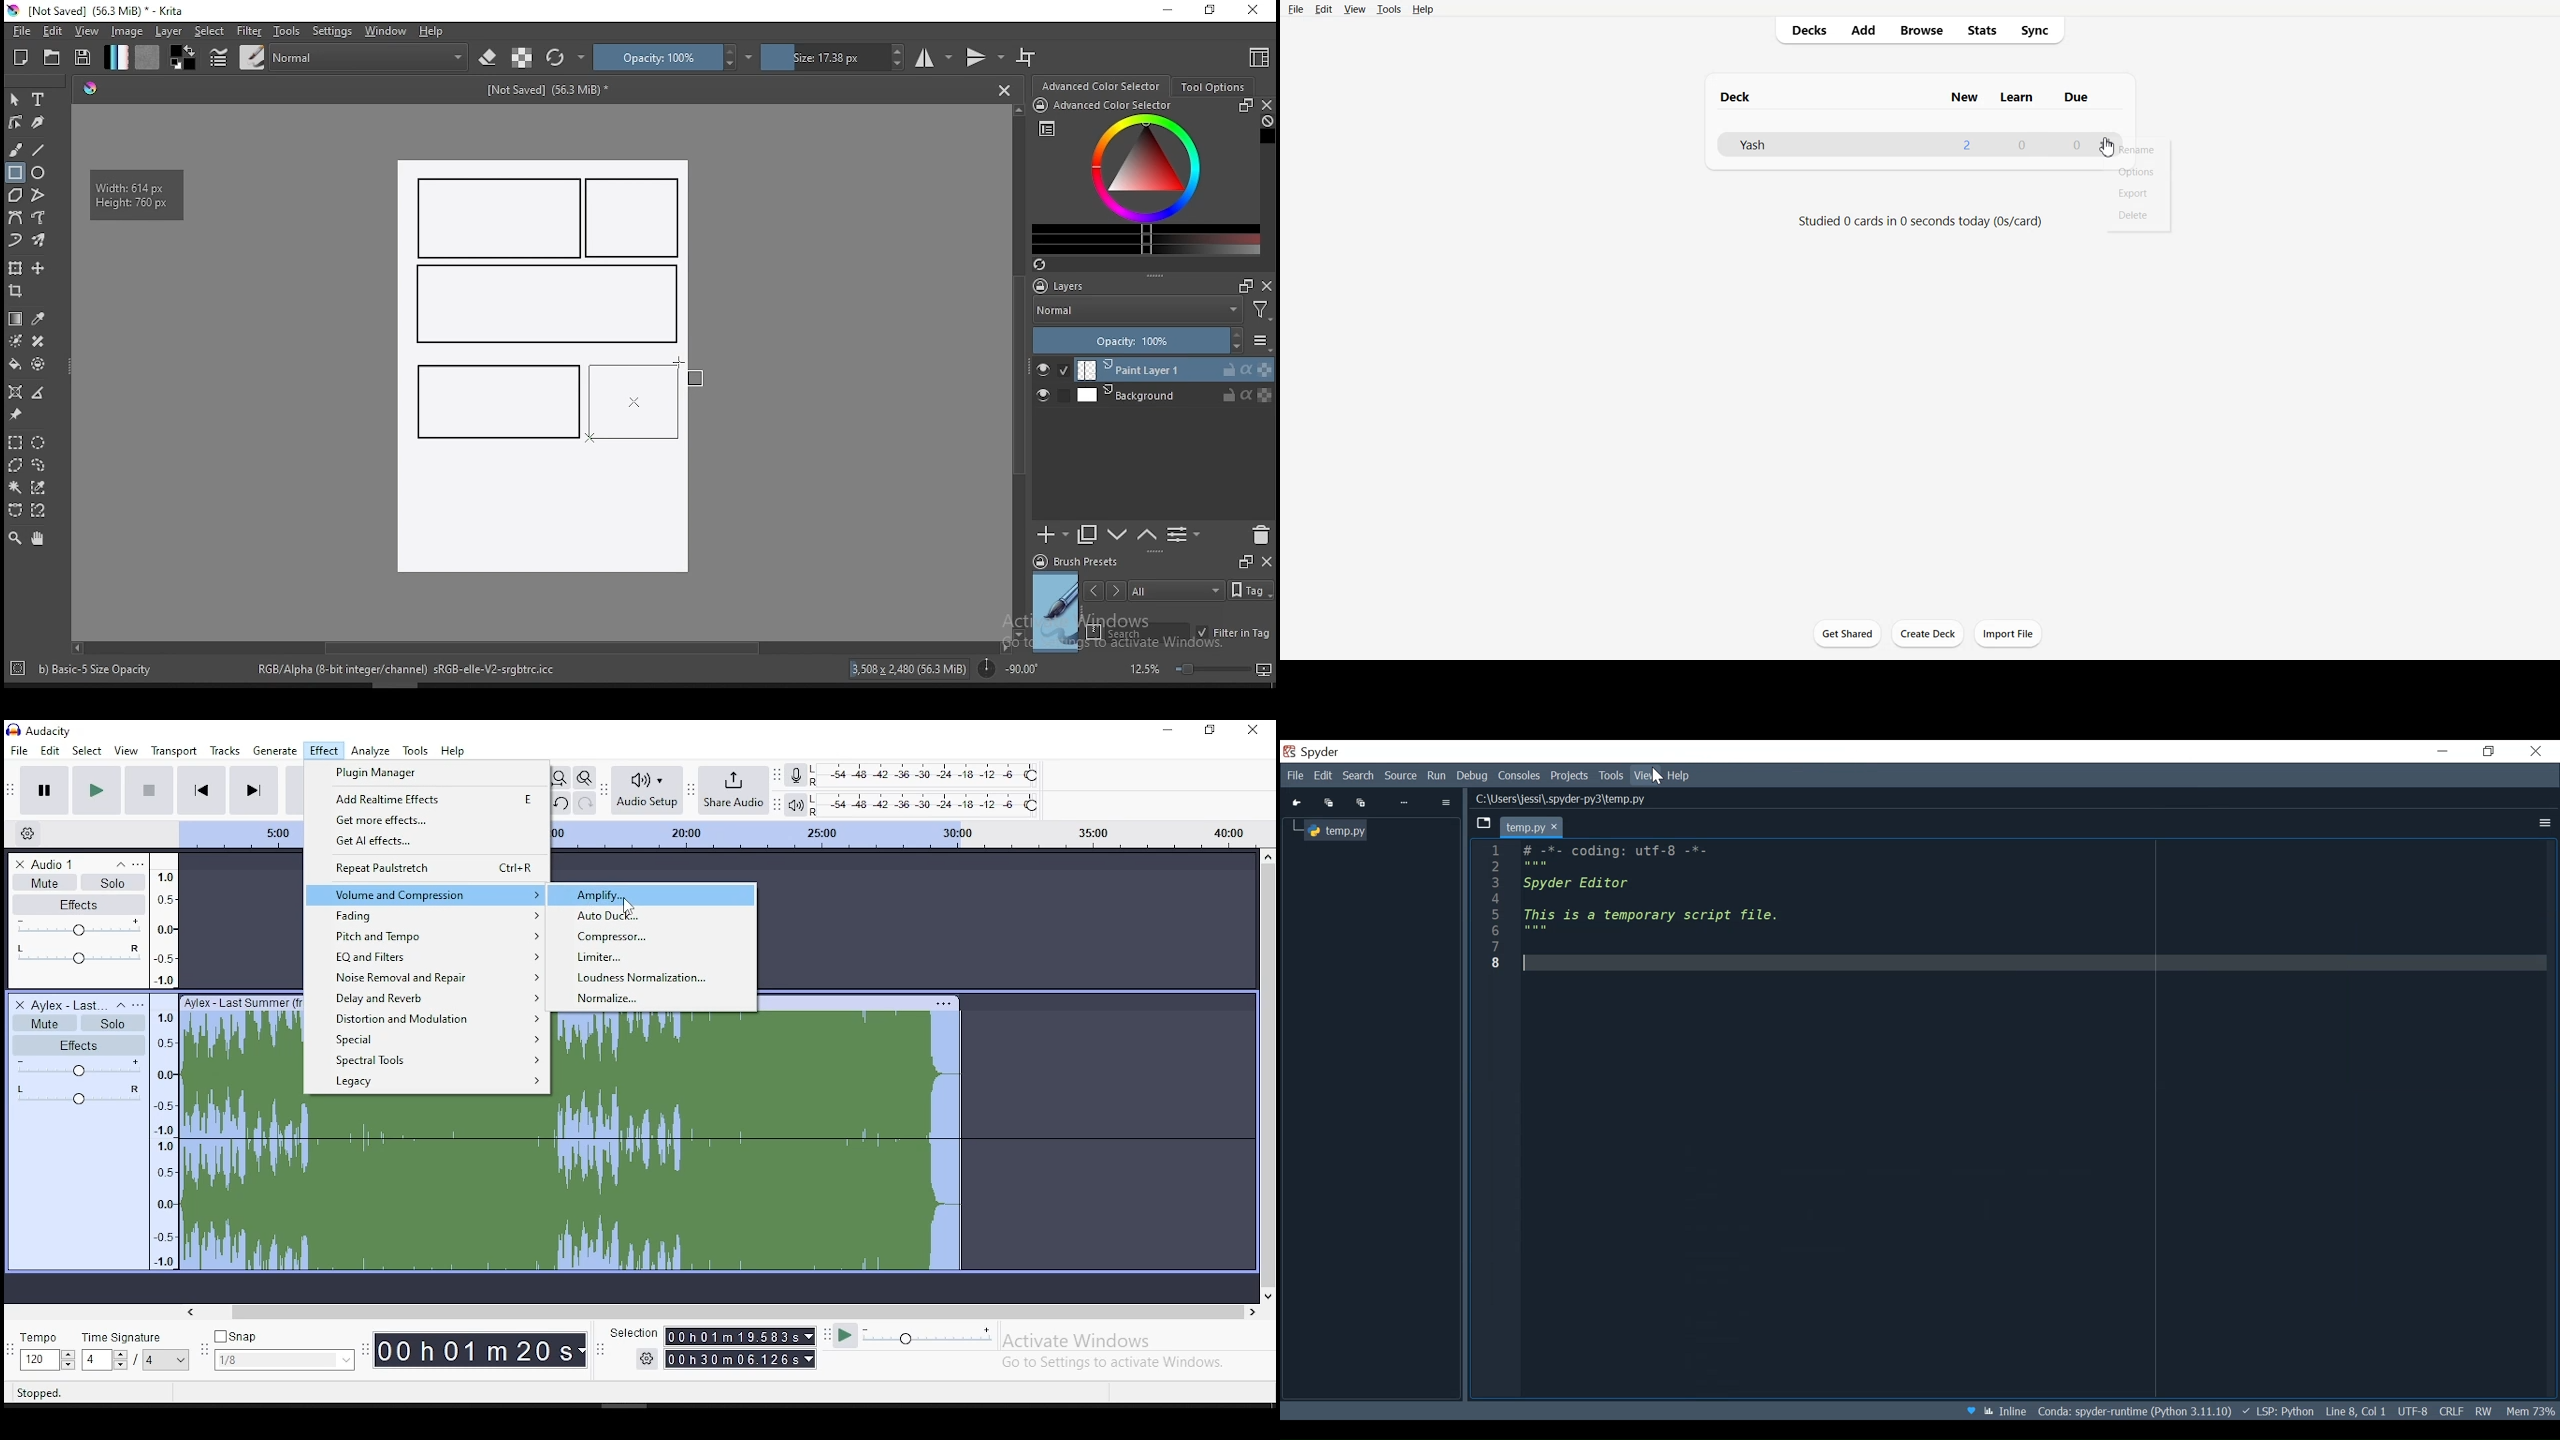 The height and width of the screenshot is (1456, 2576). What do you see at coordinates (40, 1391) in the screenshot?
I see `stopped` at bounding box center [40, 1391].